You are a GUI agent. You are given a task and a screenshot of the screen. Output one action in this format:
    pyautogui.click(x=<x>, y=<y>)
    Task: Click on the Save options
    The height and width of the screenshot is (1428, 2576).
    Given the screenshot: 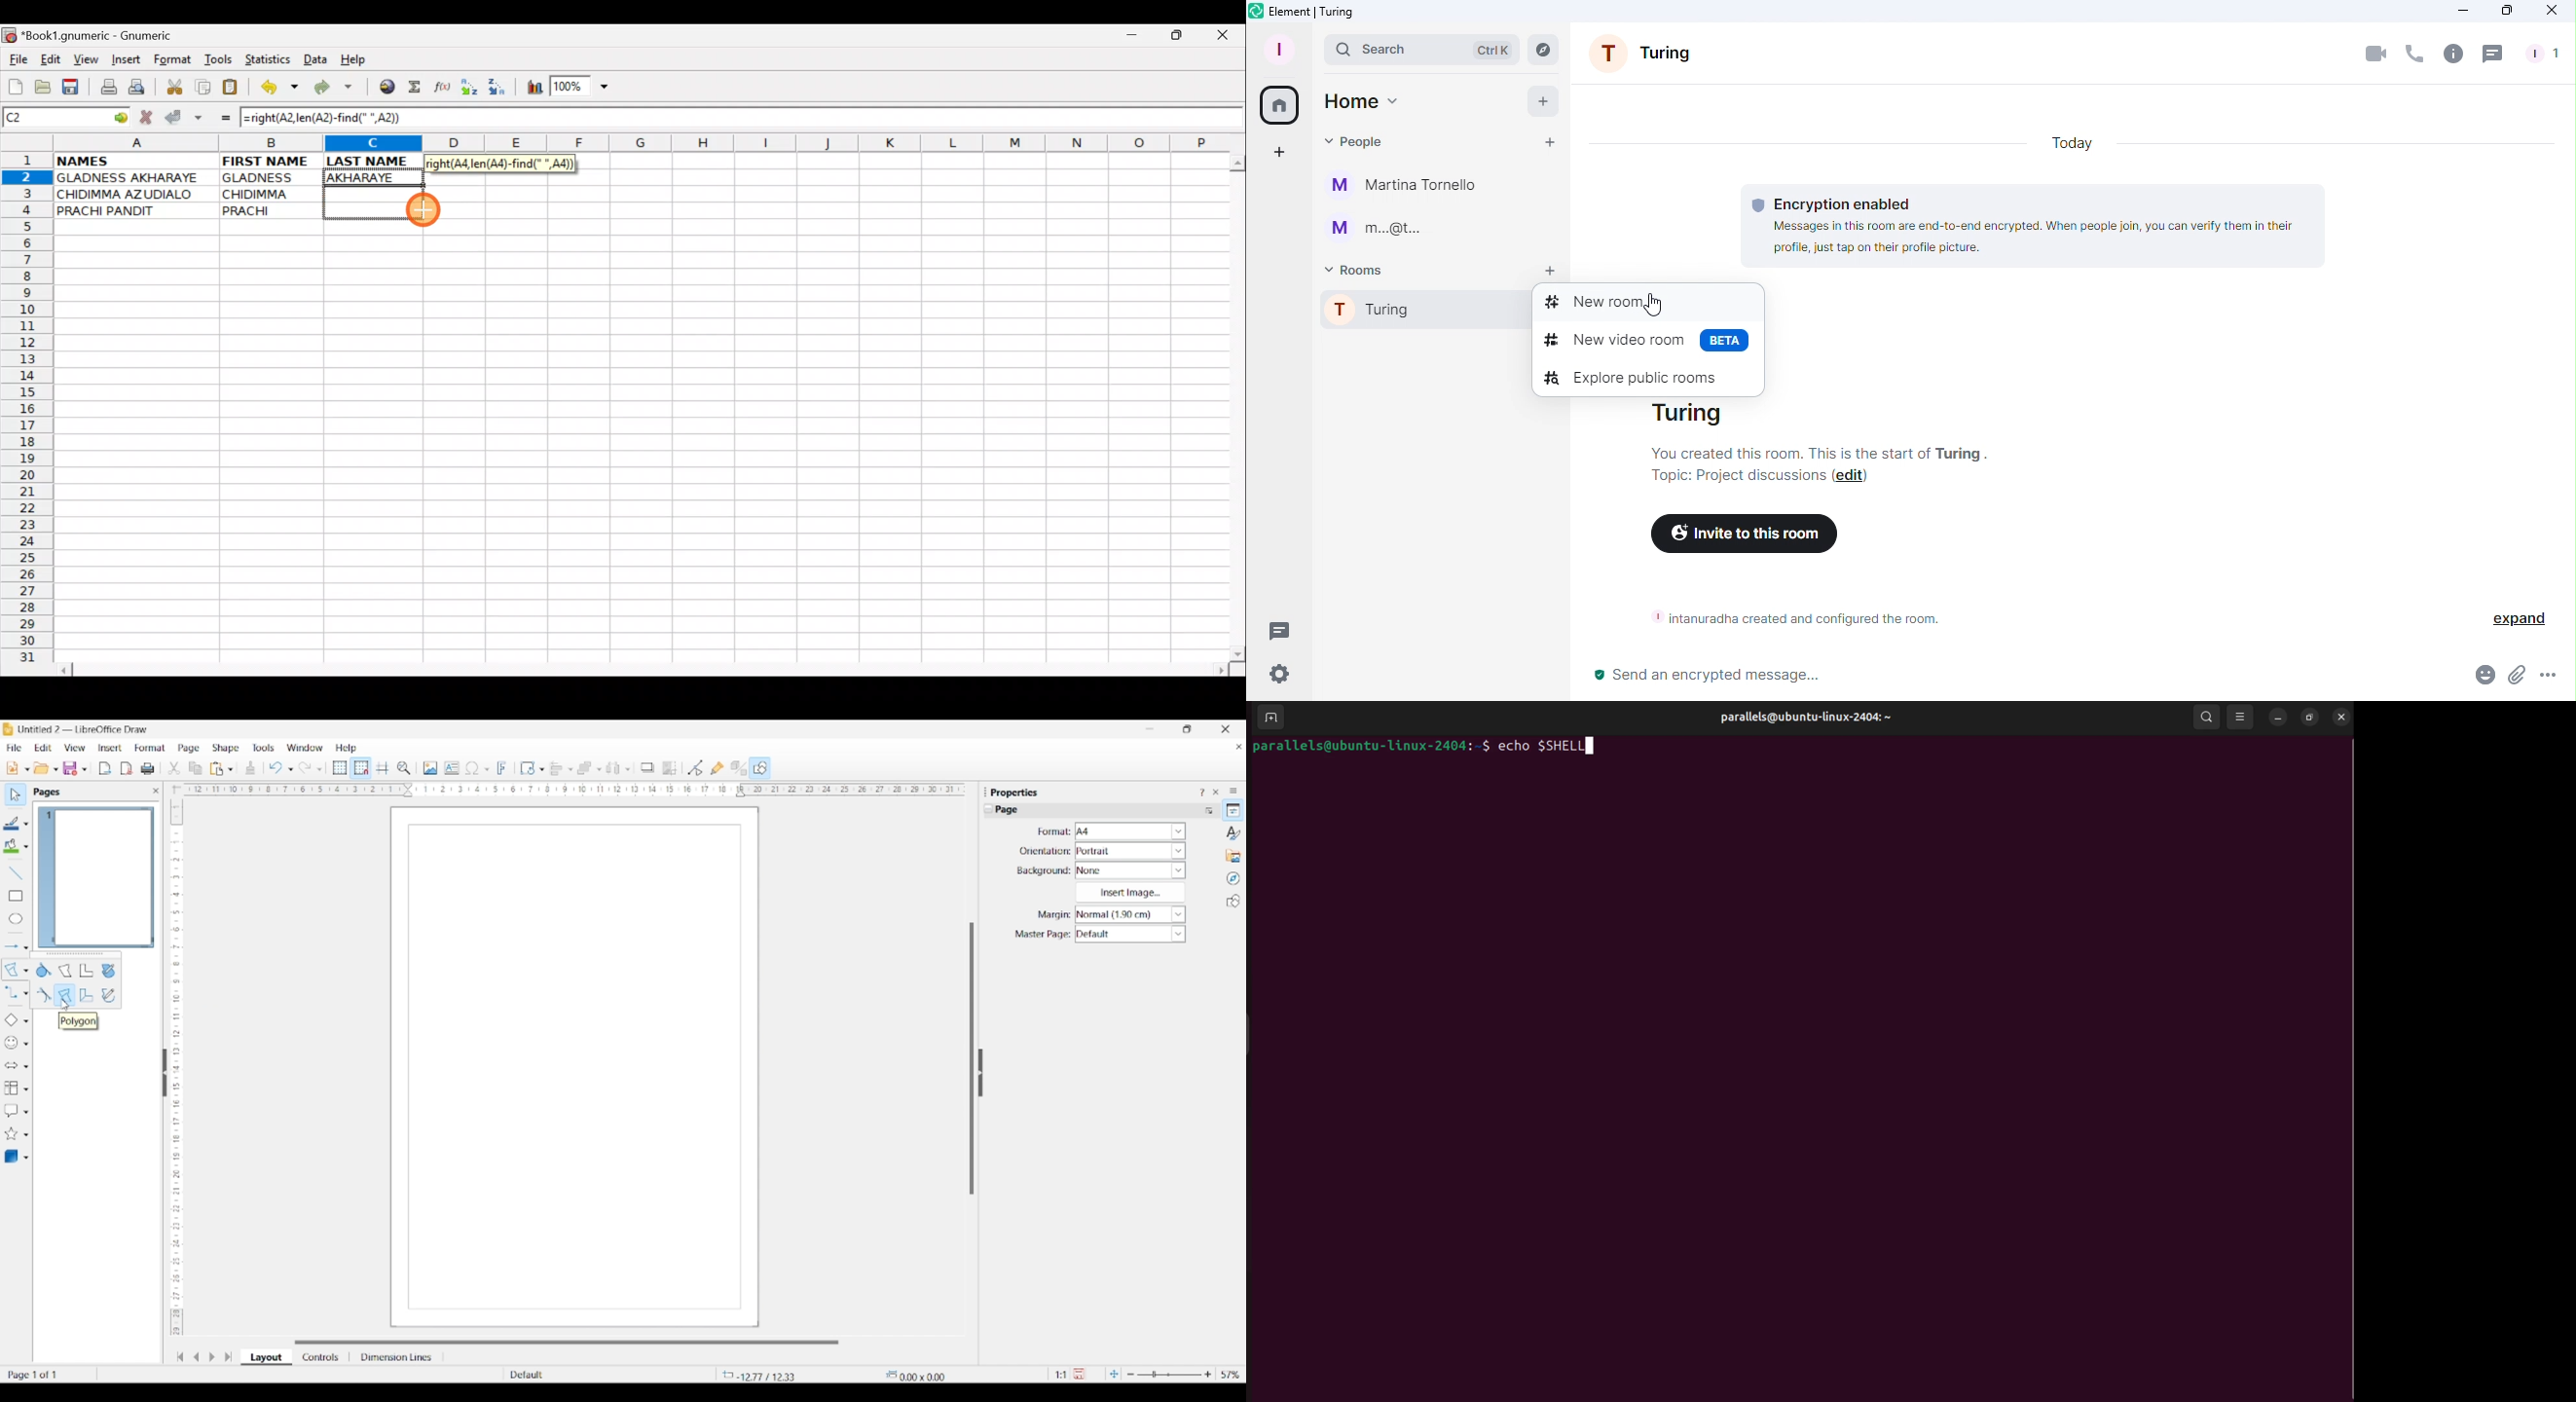 What is the action you would take?
    pyautogui.click(x=84, y=770)
    